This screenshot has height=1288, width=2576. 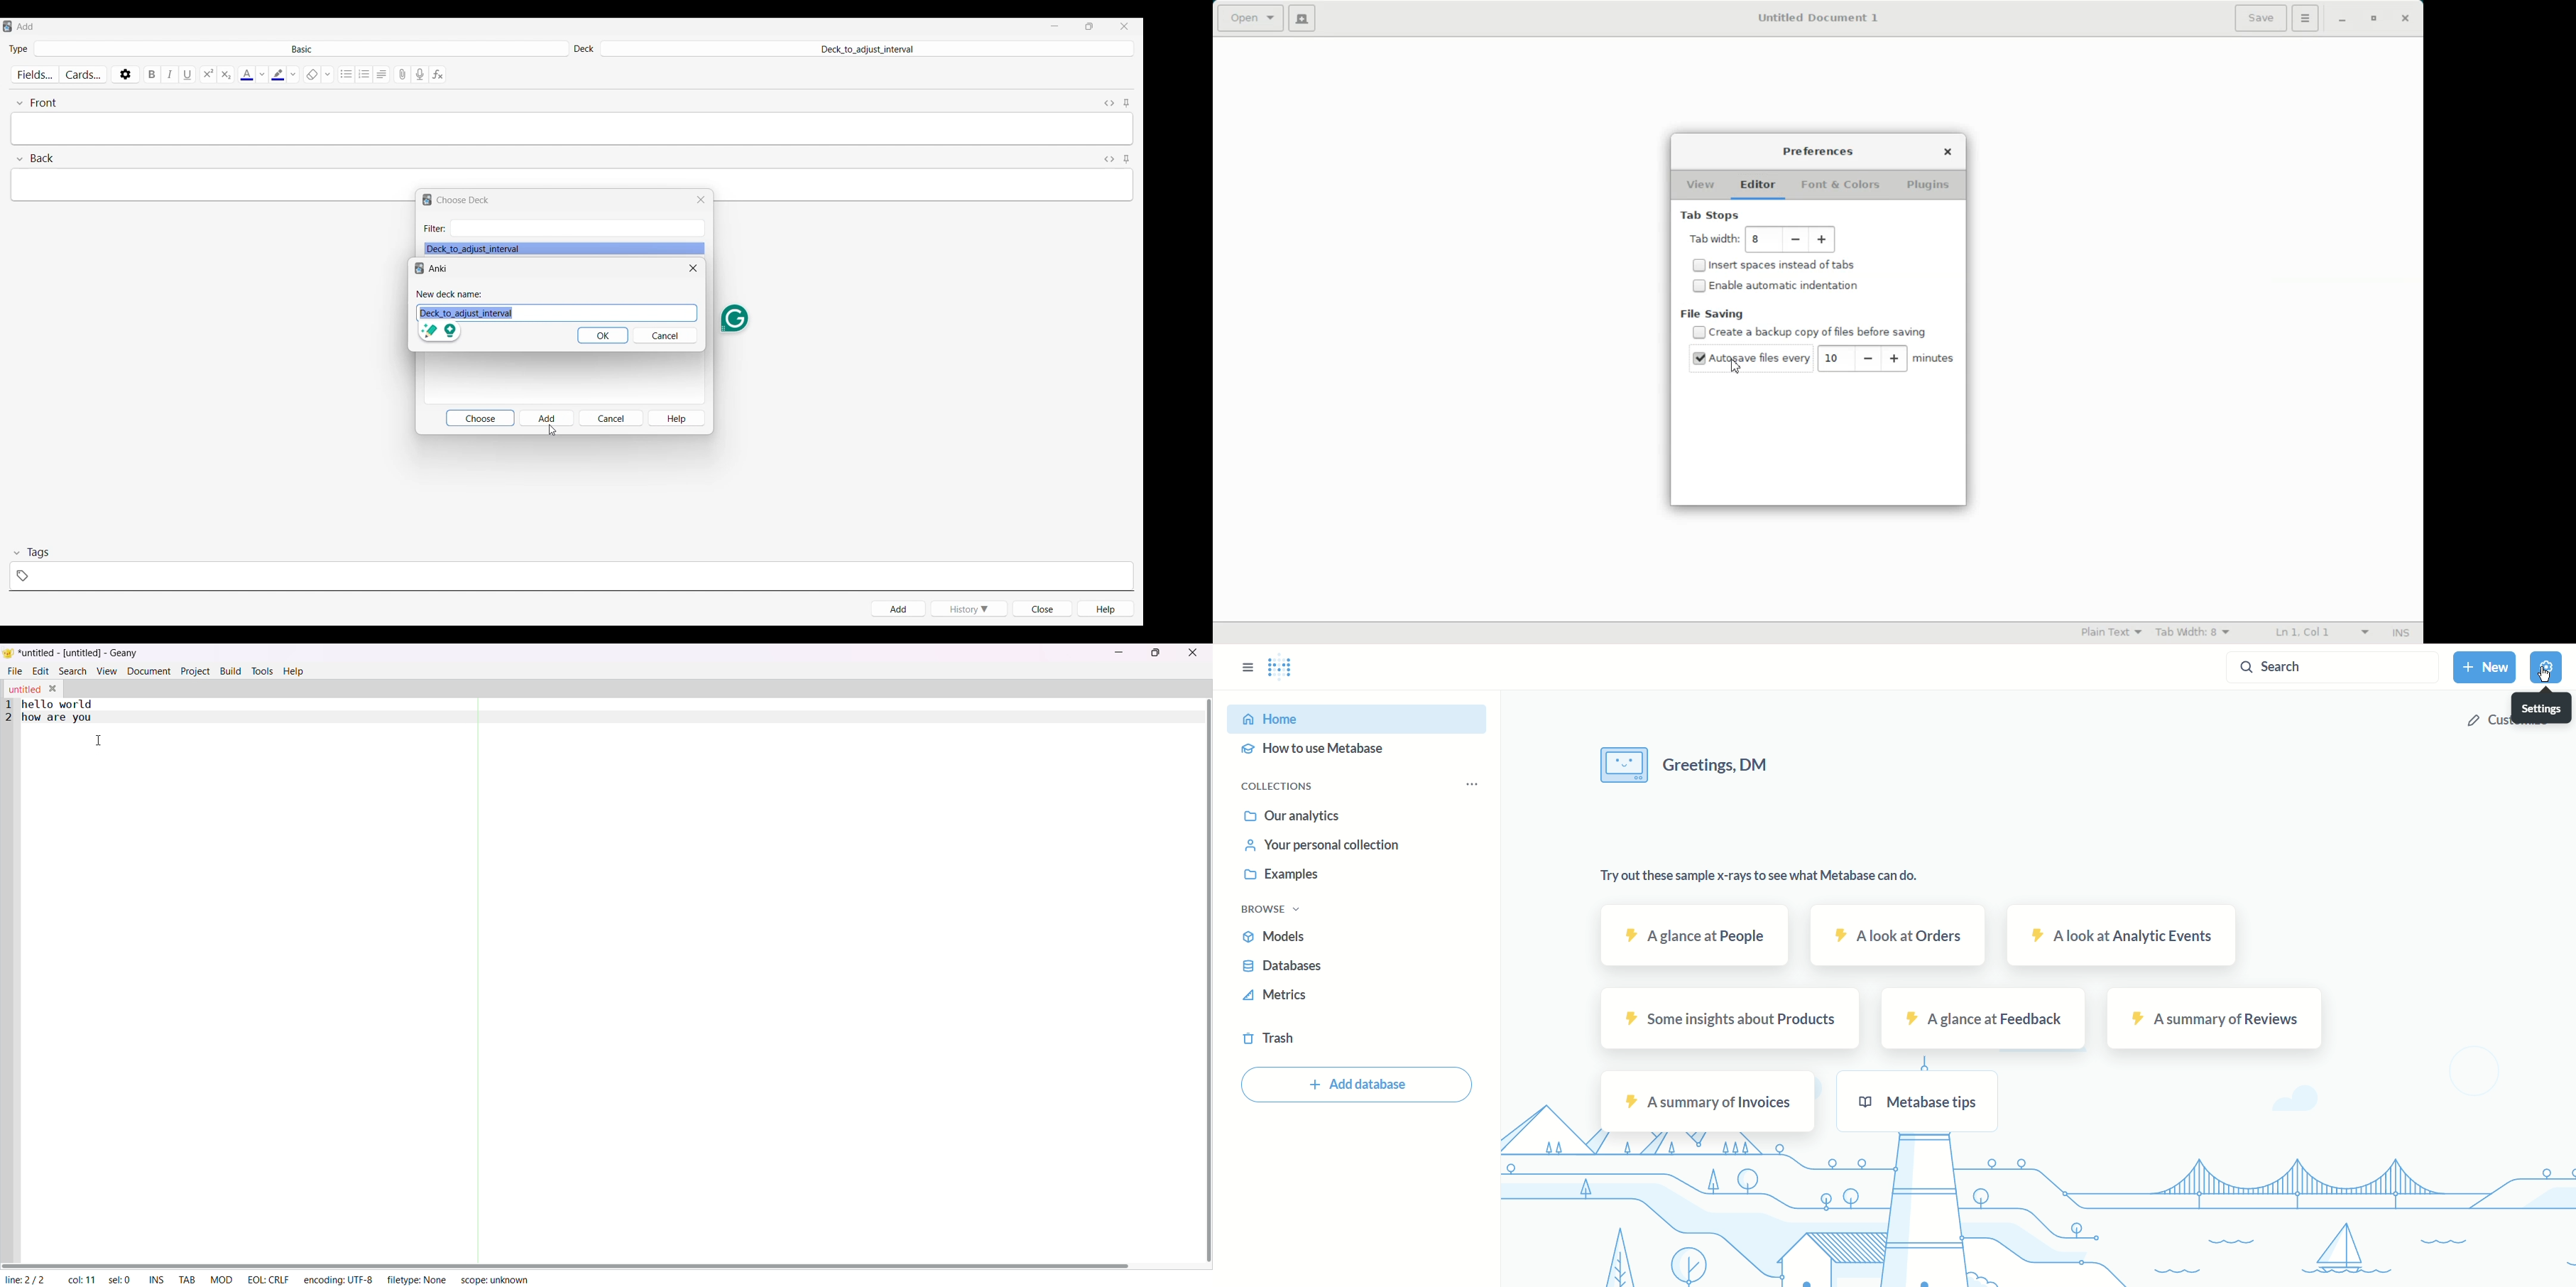 What do you see at coordinates (261, 74) in the screenshot?
I see `Text color options` at bounding box center [261, 74].